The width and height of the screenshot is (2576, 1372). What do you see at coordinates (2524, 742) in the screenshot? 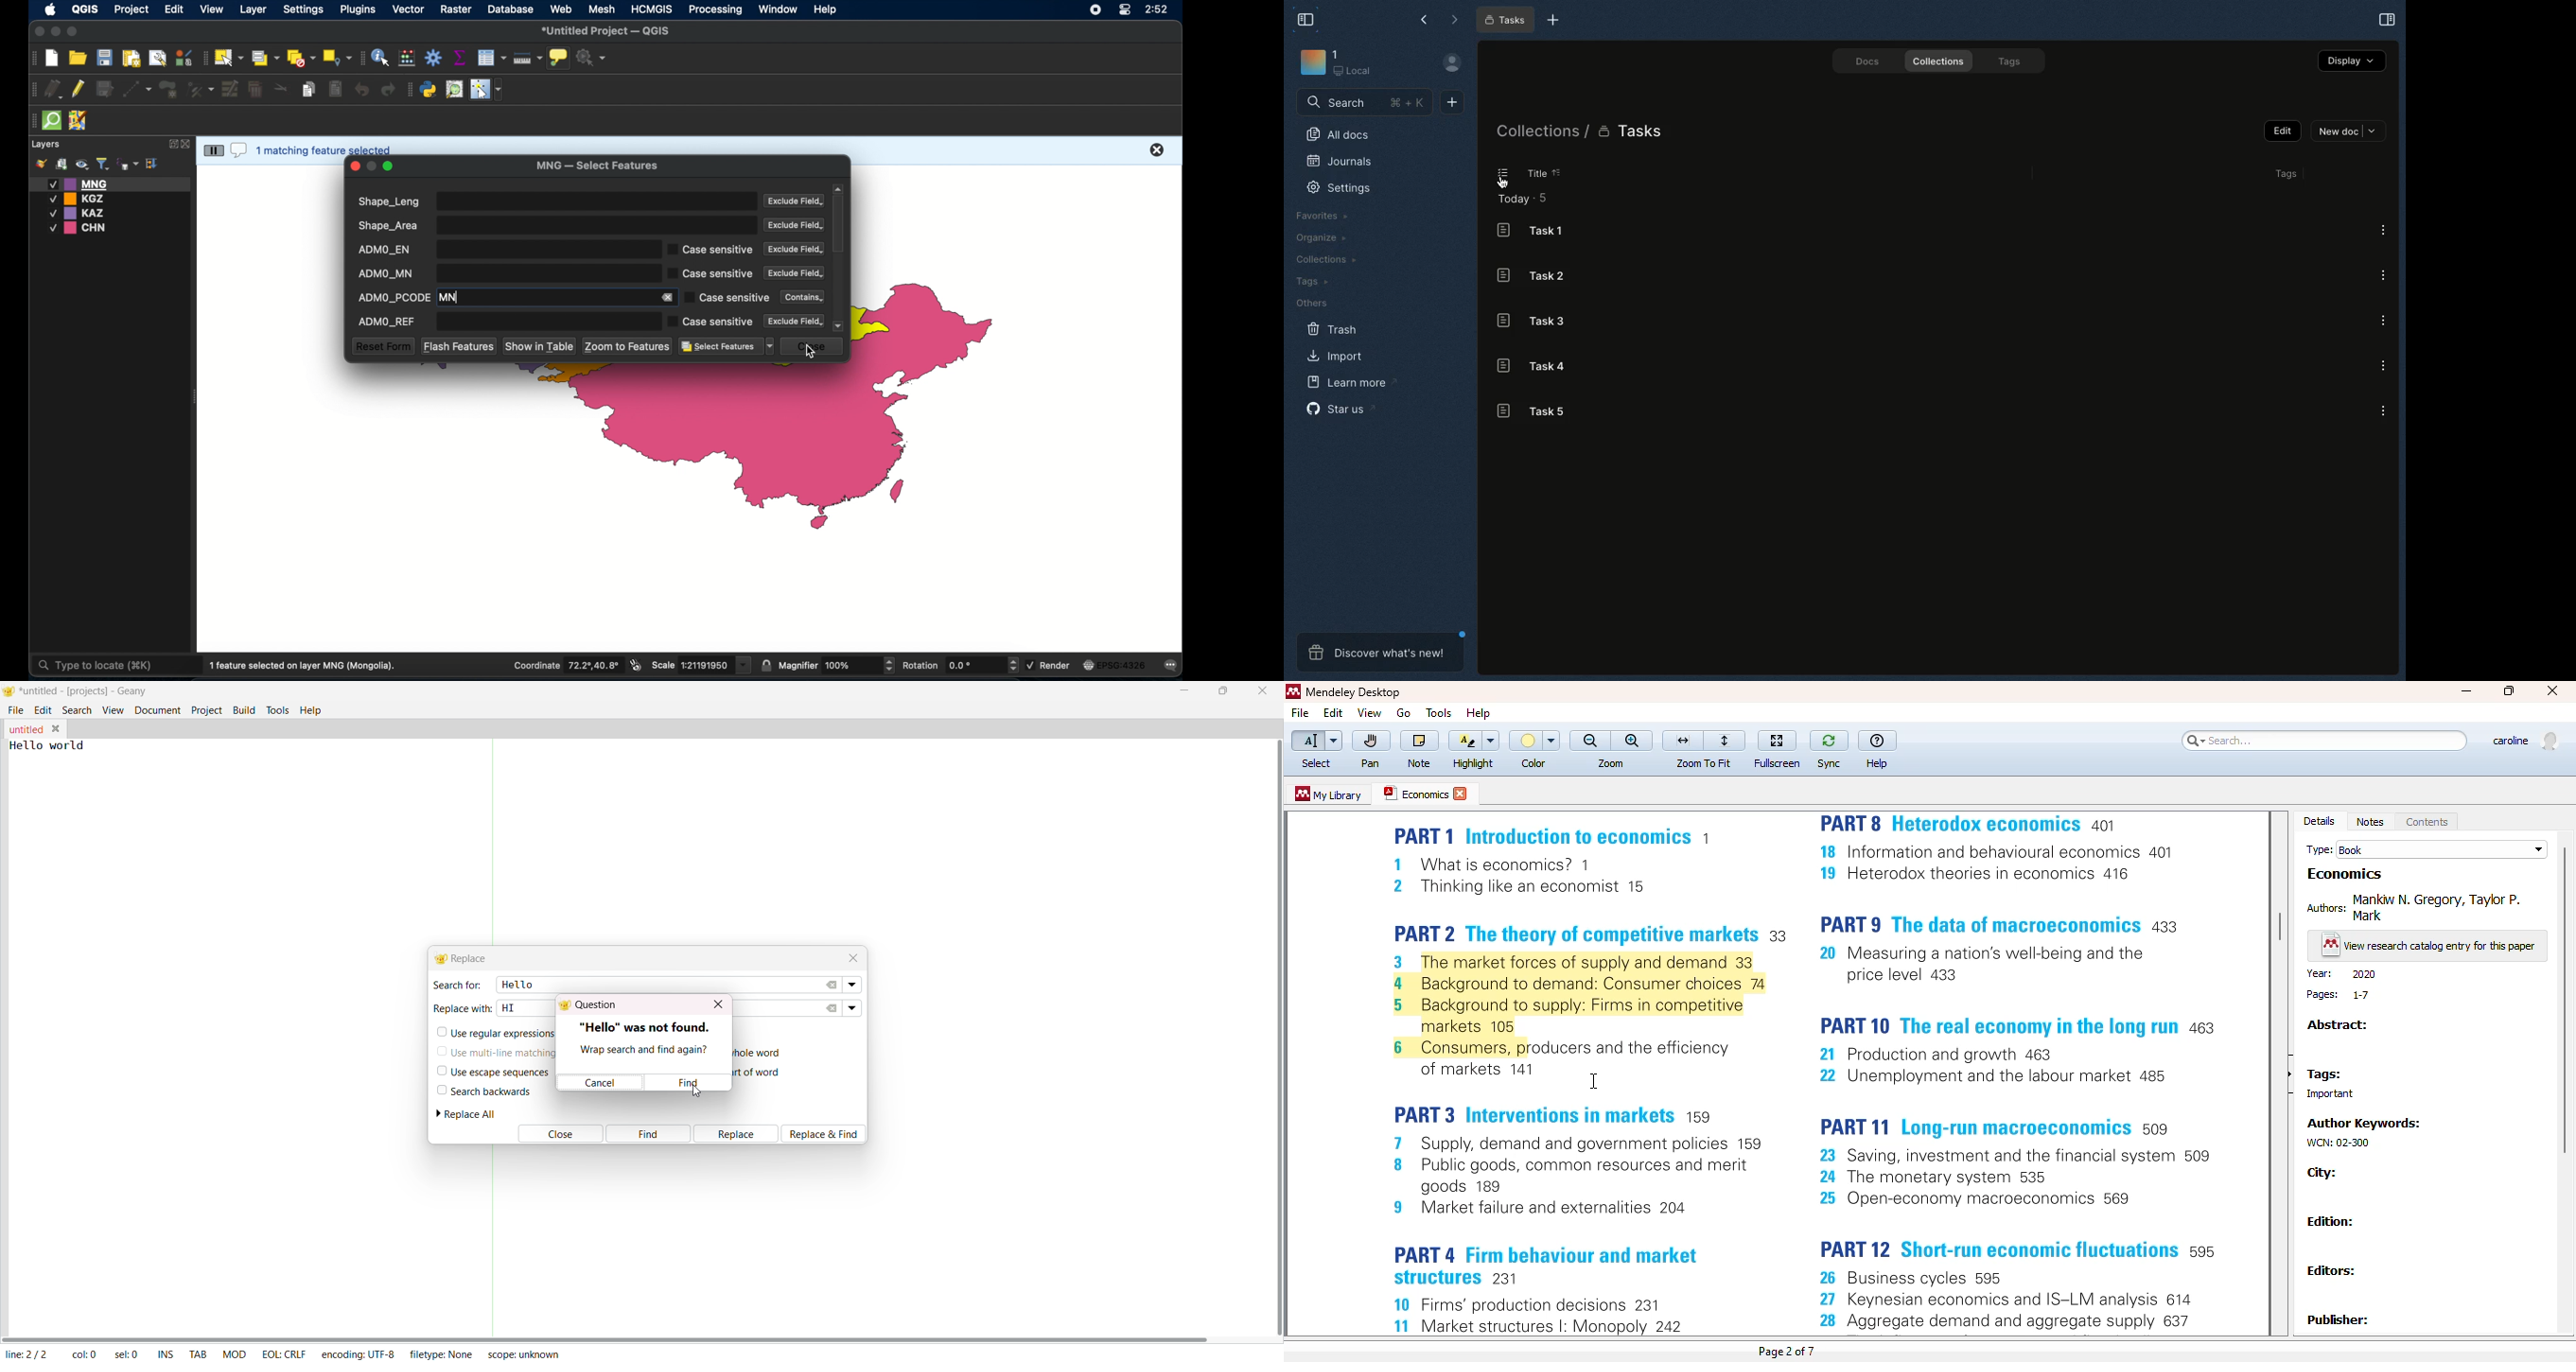
I see `profile` at bounding box center [2524, 742].